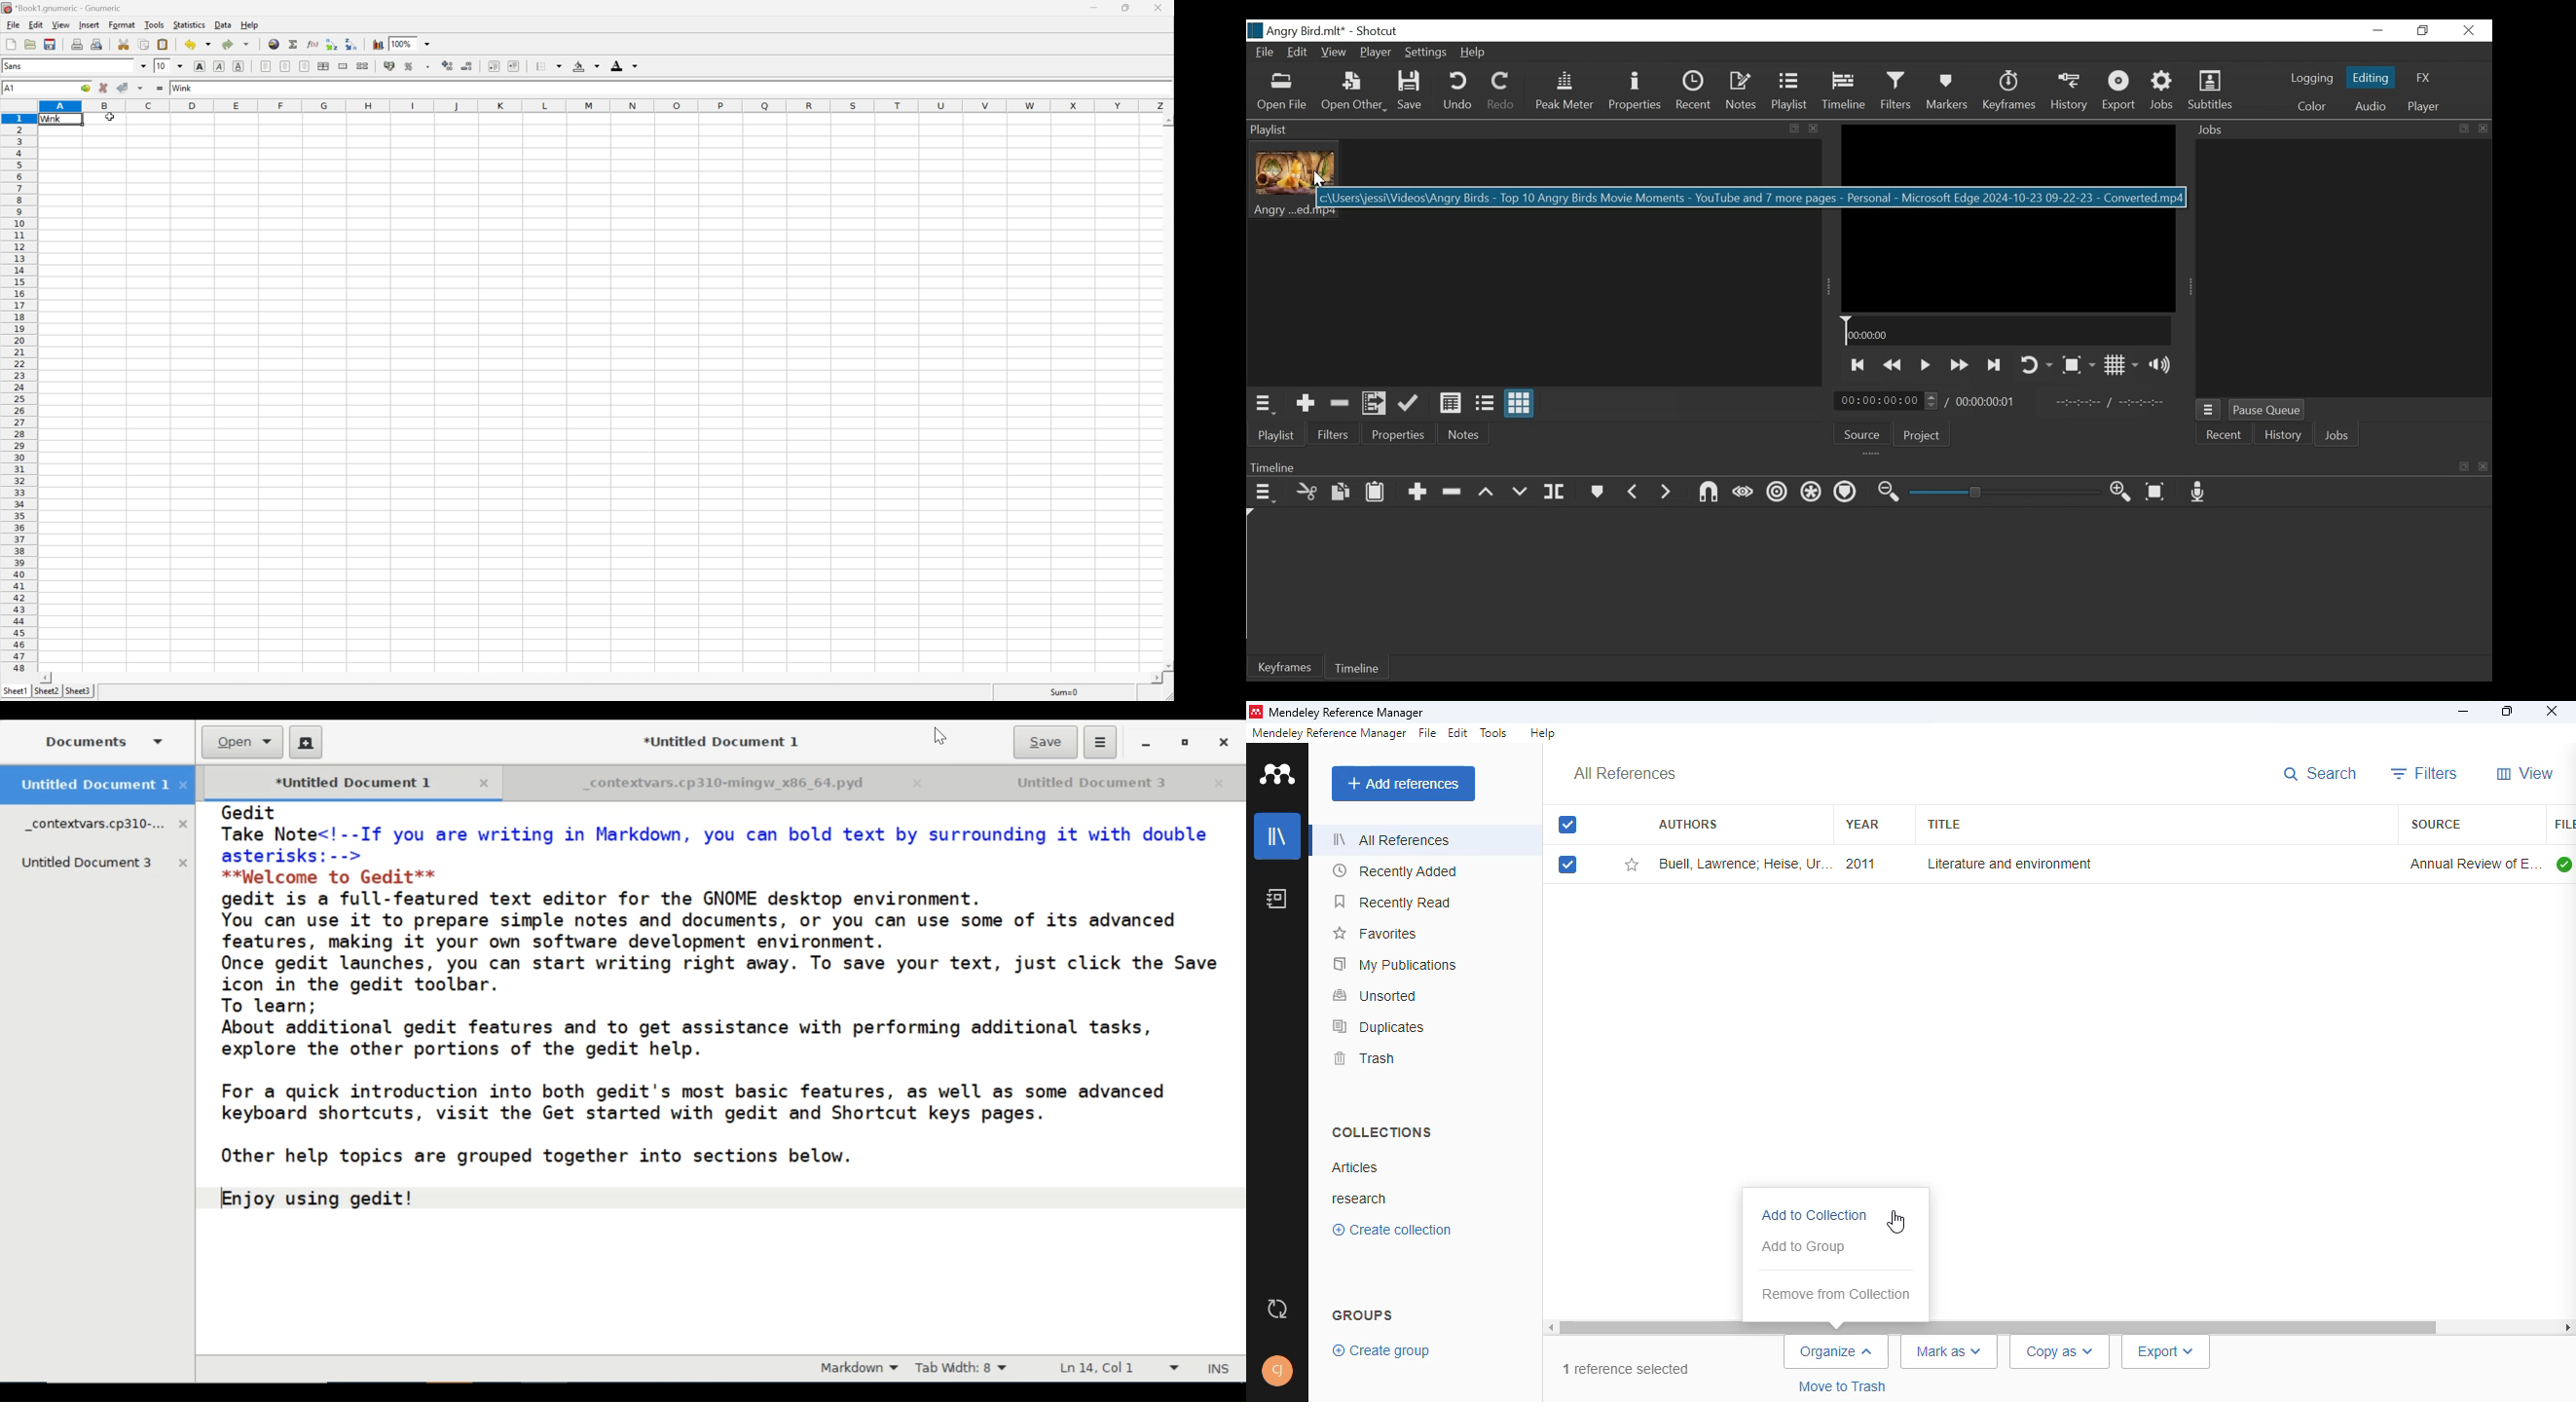 The height and width of the screenshot is (1428, 2576). What do you see at coordinates (1486, 493) in the screenshot?
I see `lift` at bounding box center [1486, 493].